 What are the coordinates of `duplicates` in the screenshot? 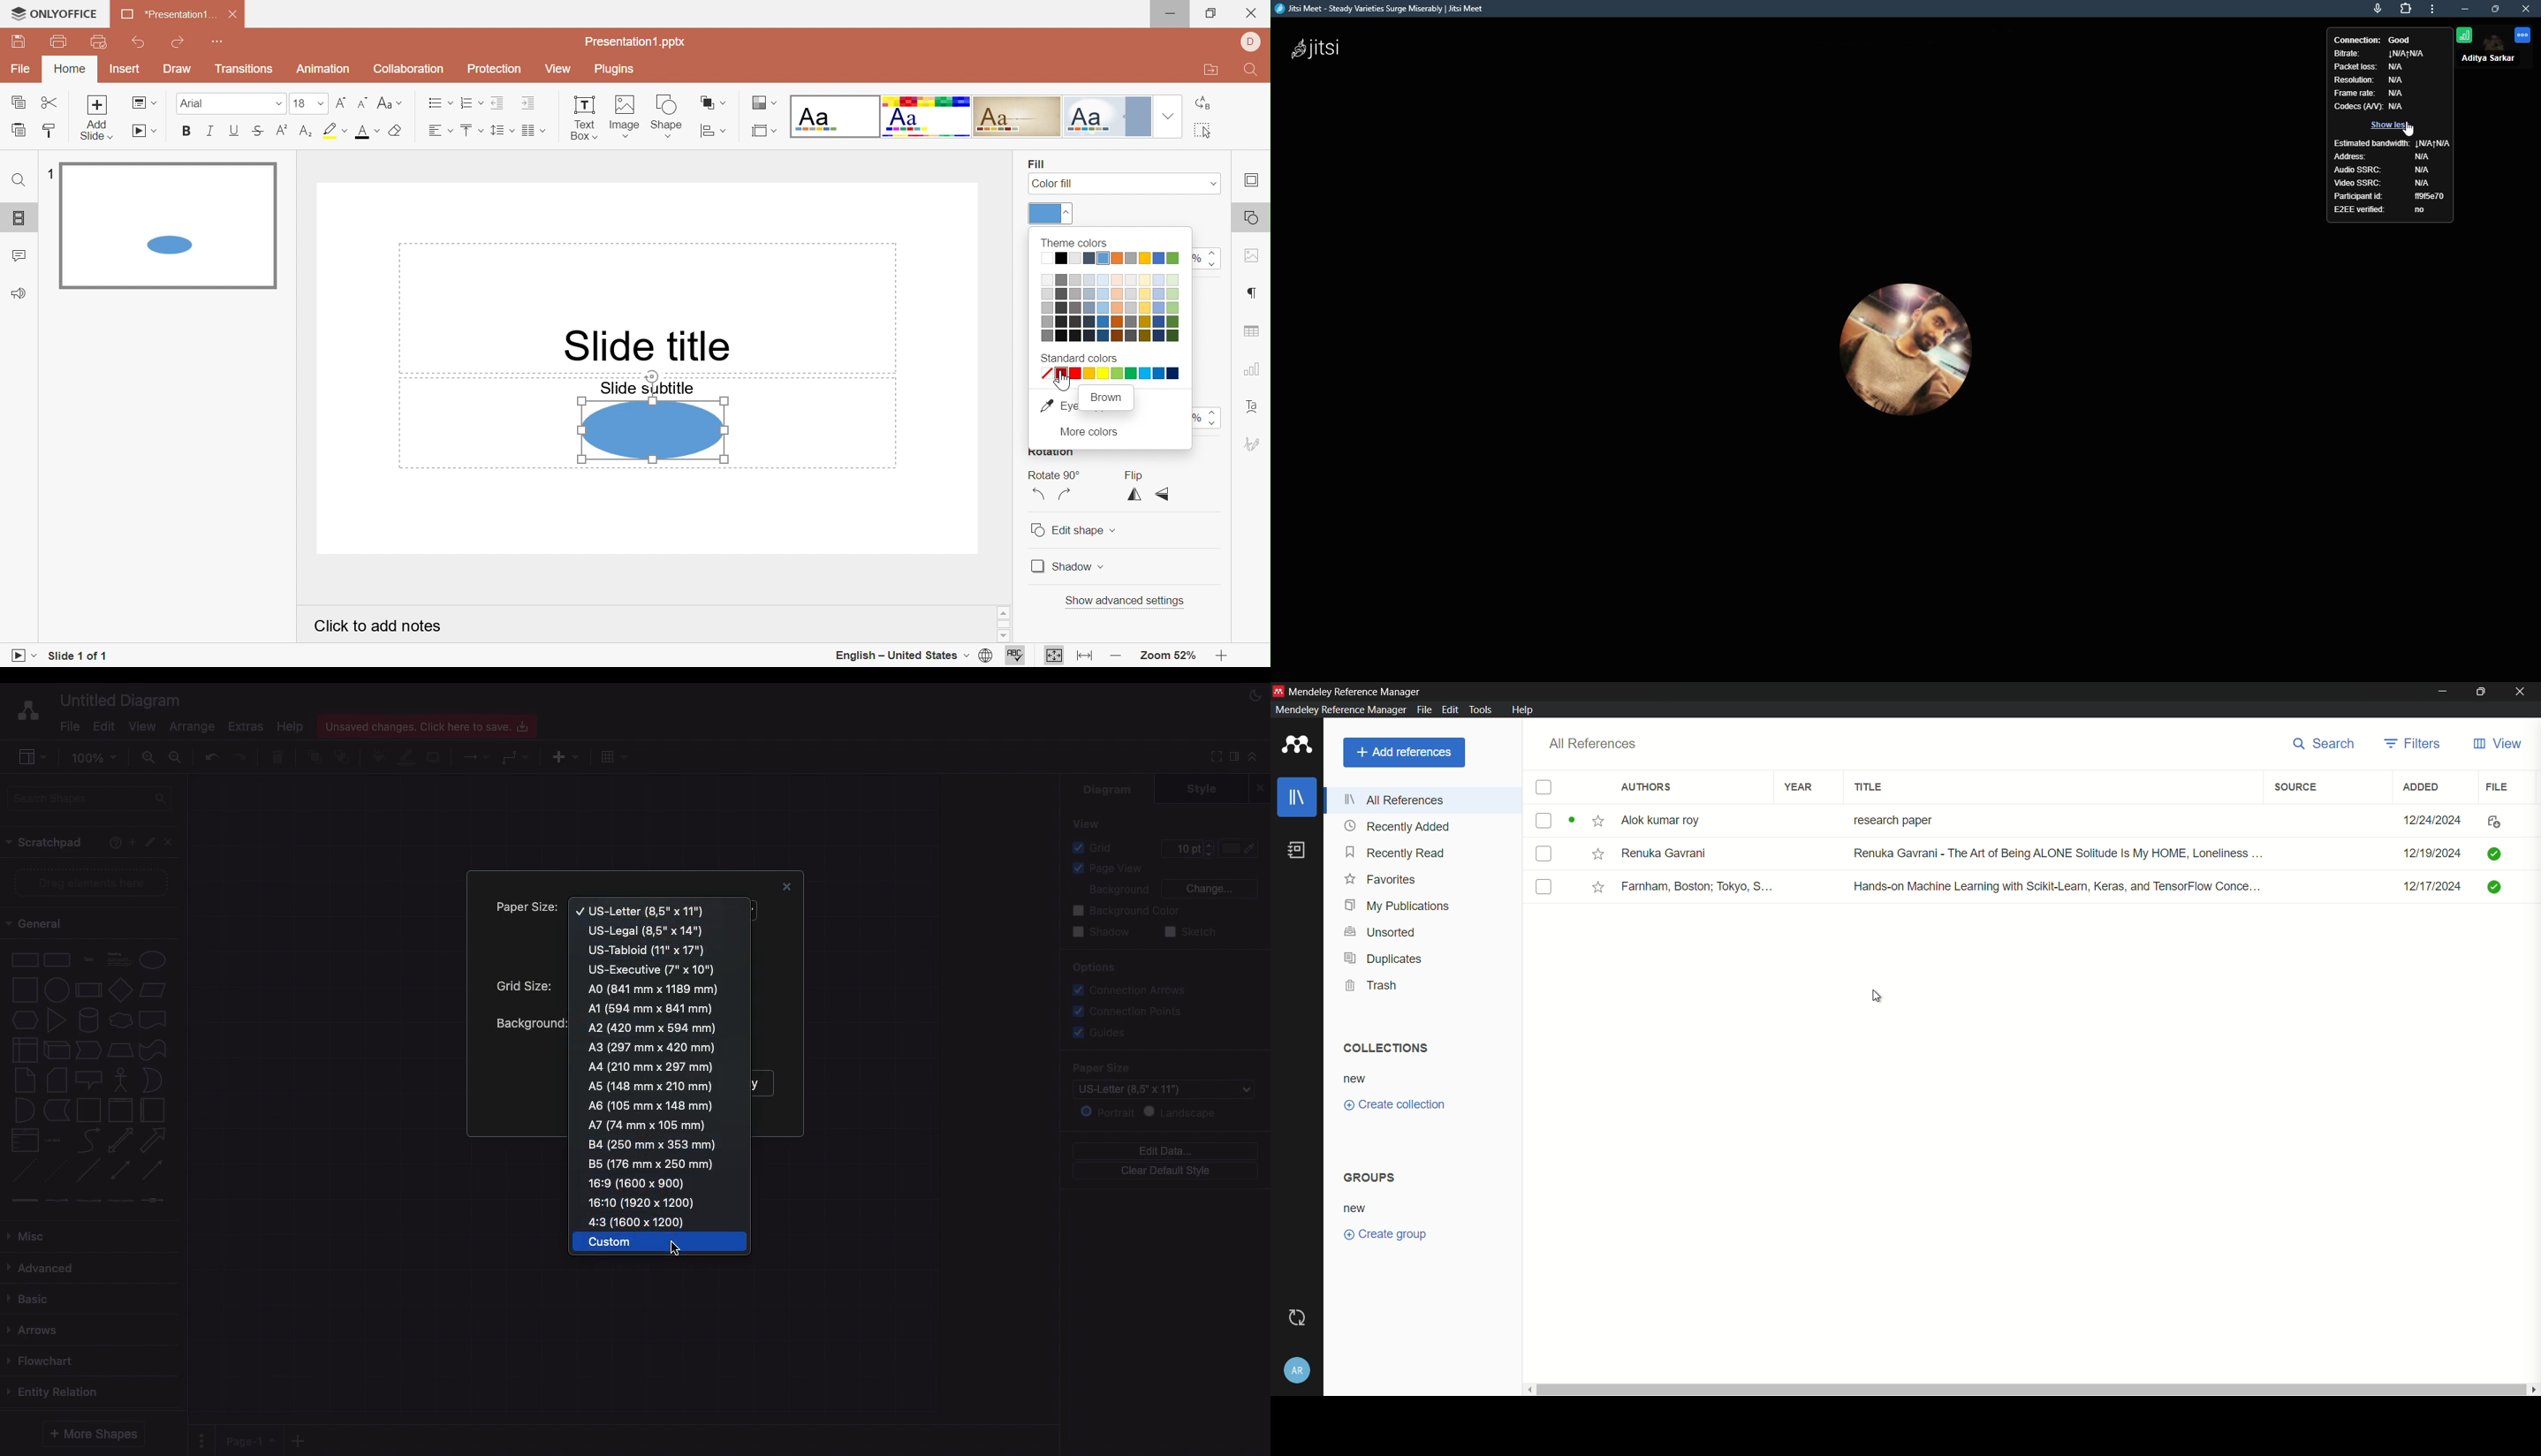 It's located at (1382, 959).